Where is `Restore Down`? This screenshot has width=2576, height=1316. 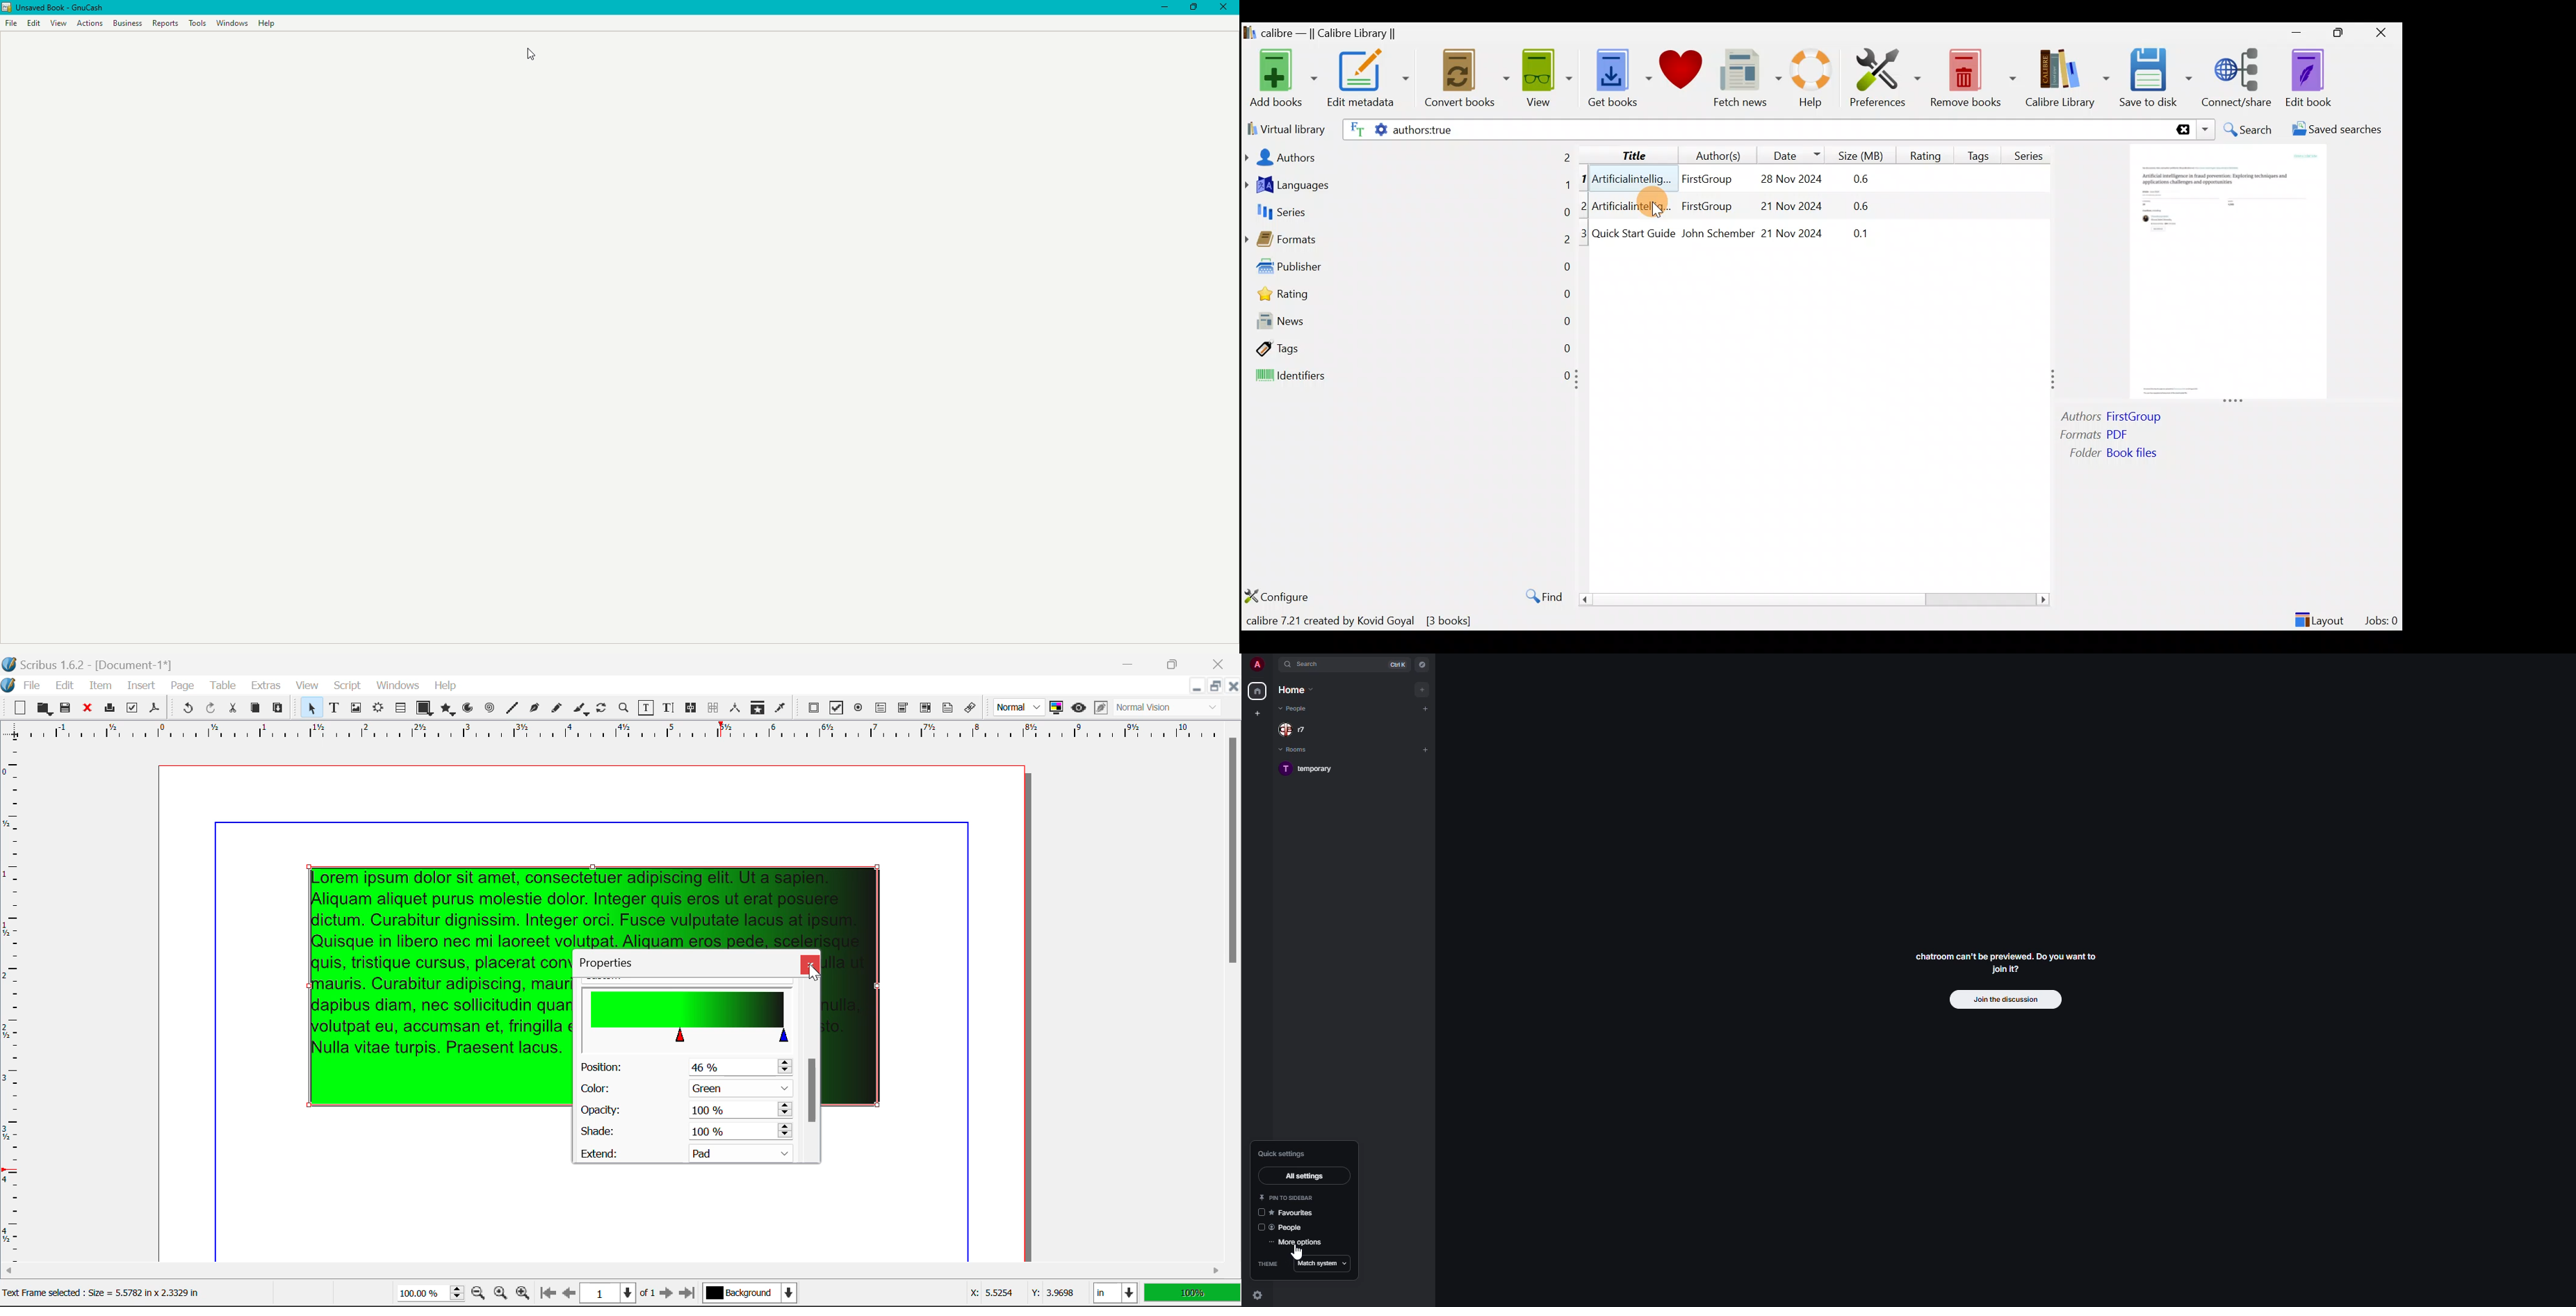 Restore Down is located at coordinates (1196, 686).